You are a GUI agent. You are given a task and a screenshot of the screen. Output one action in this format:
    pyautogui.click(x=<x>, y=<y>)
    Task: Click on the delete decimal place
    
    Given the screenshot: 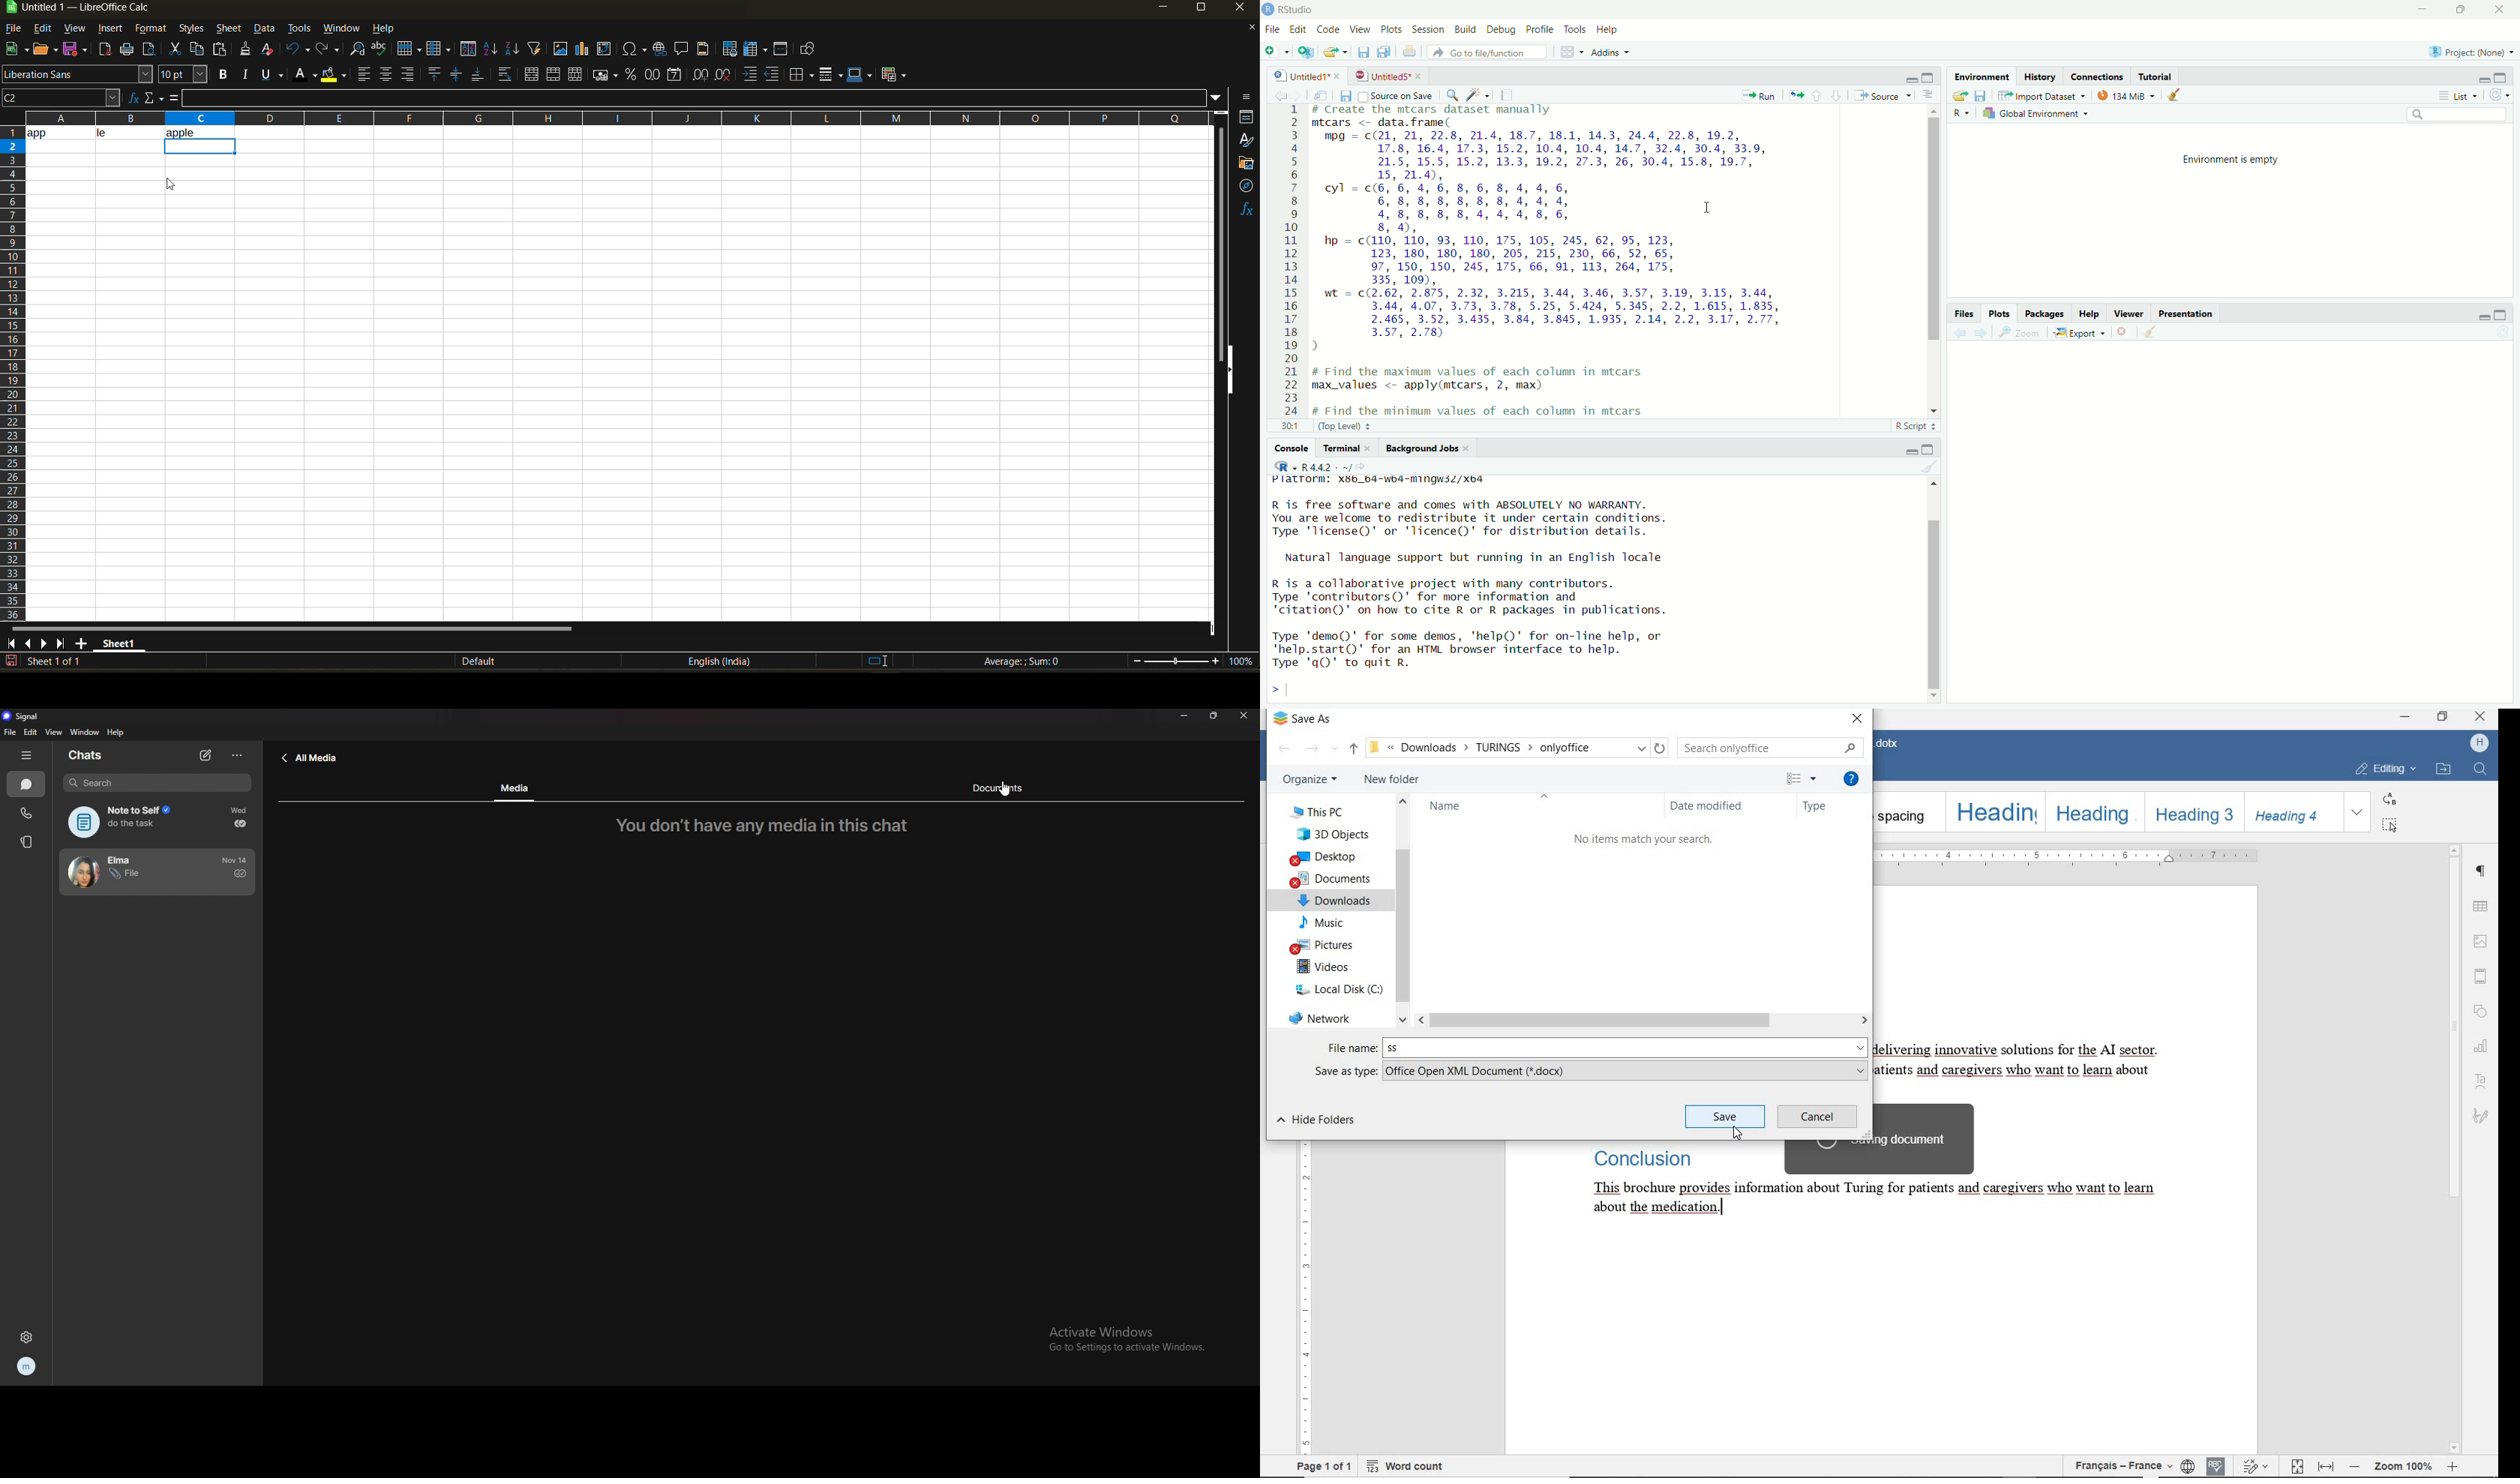 What is the action you would take?
    pyautogui.click(x=724, y=75)
    